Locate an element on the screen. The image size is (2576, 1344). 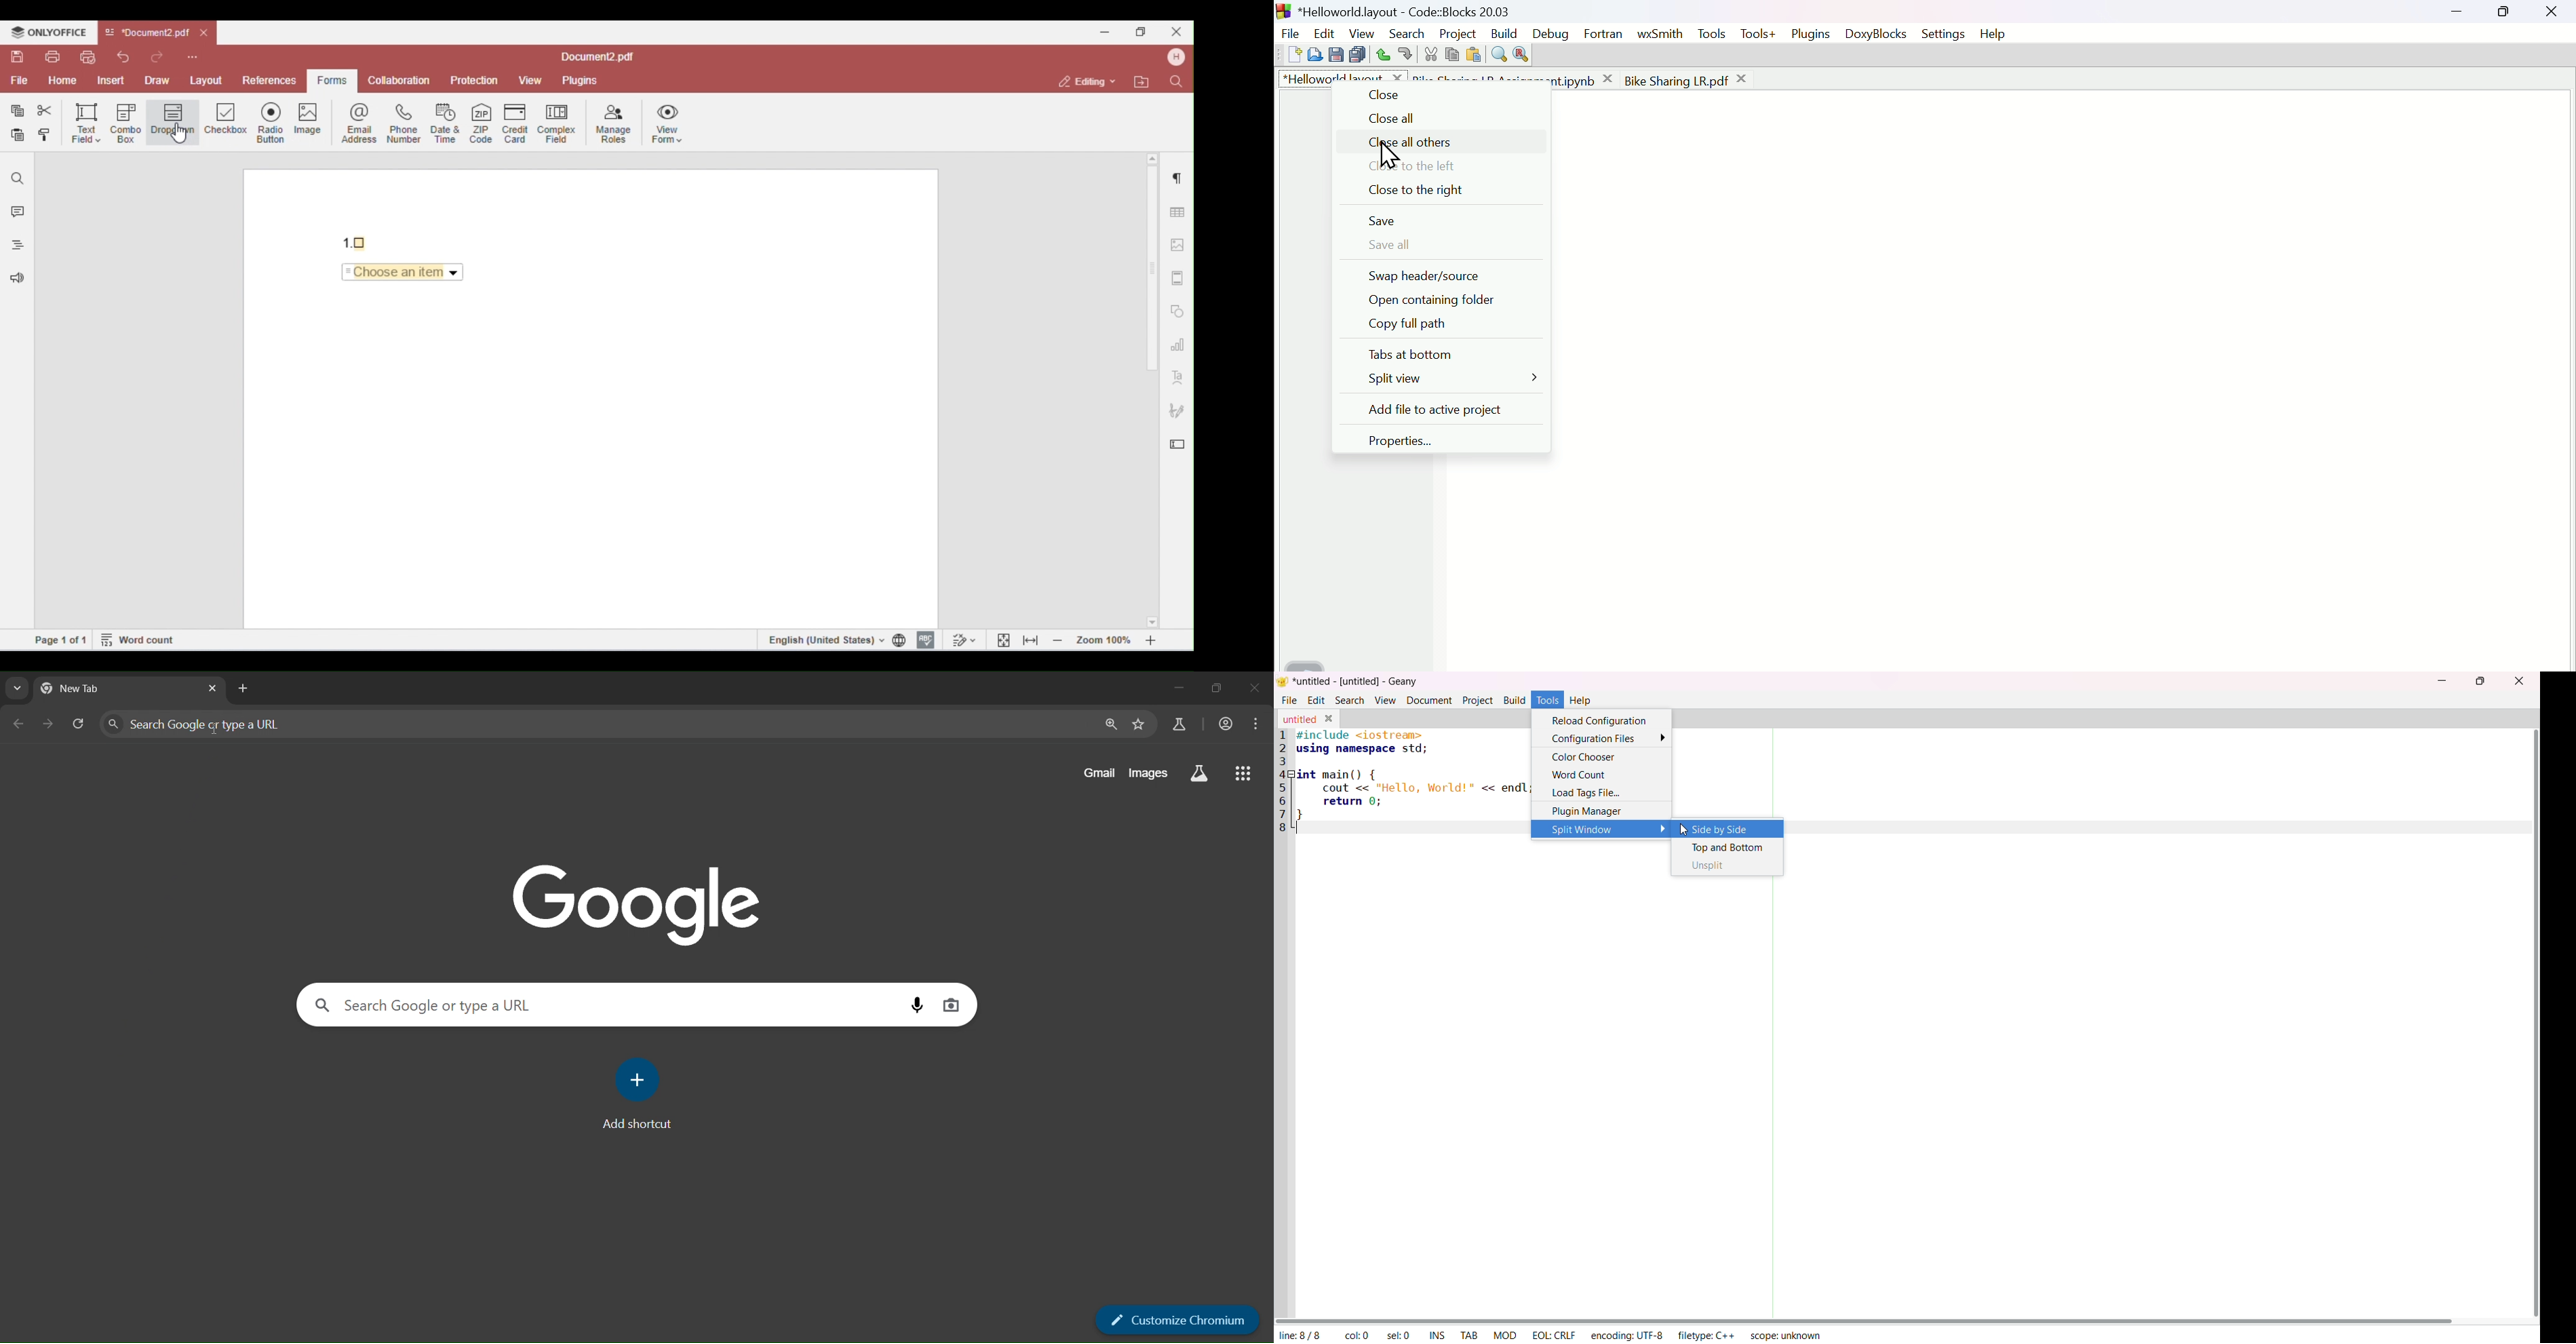
minimise is located at coordinates (2461, 14).